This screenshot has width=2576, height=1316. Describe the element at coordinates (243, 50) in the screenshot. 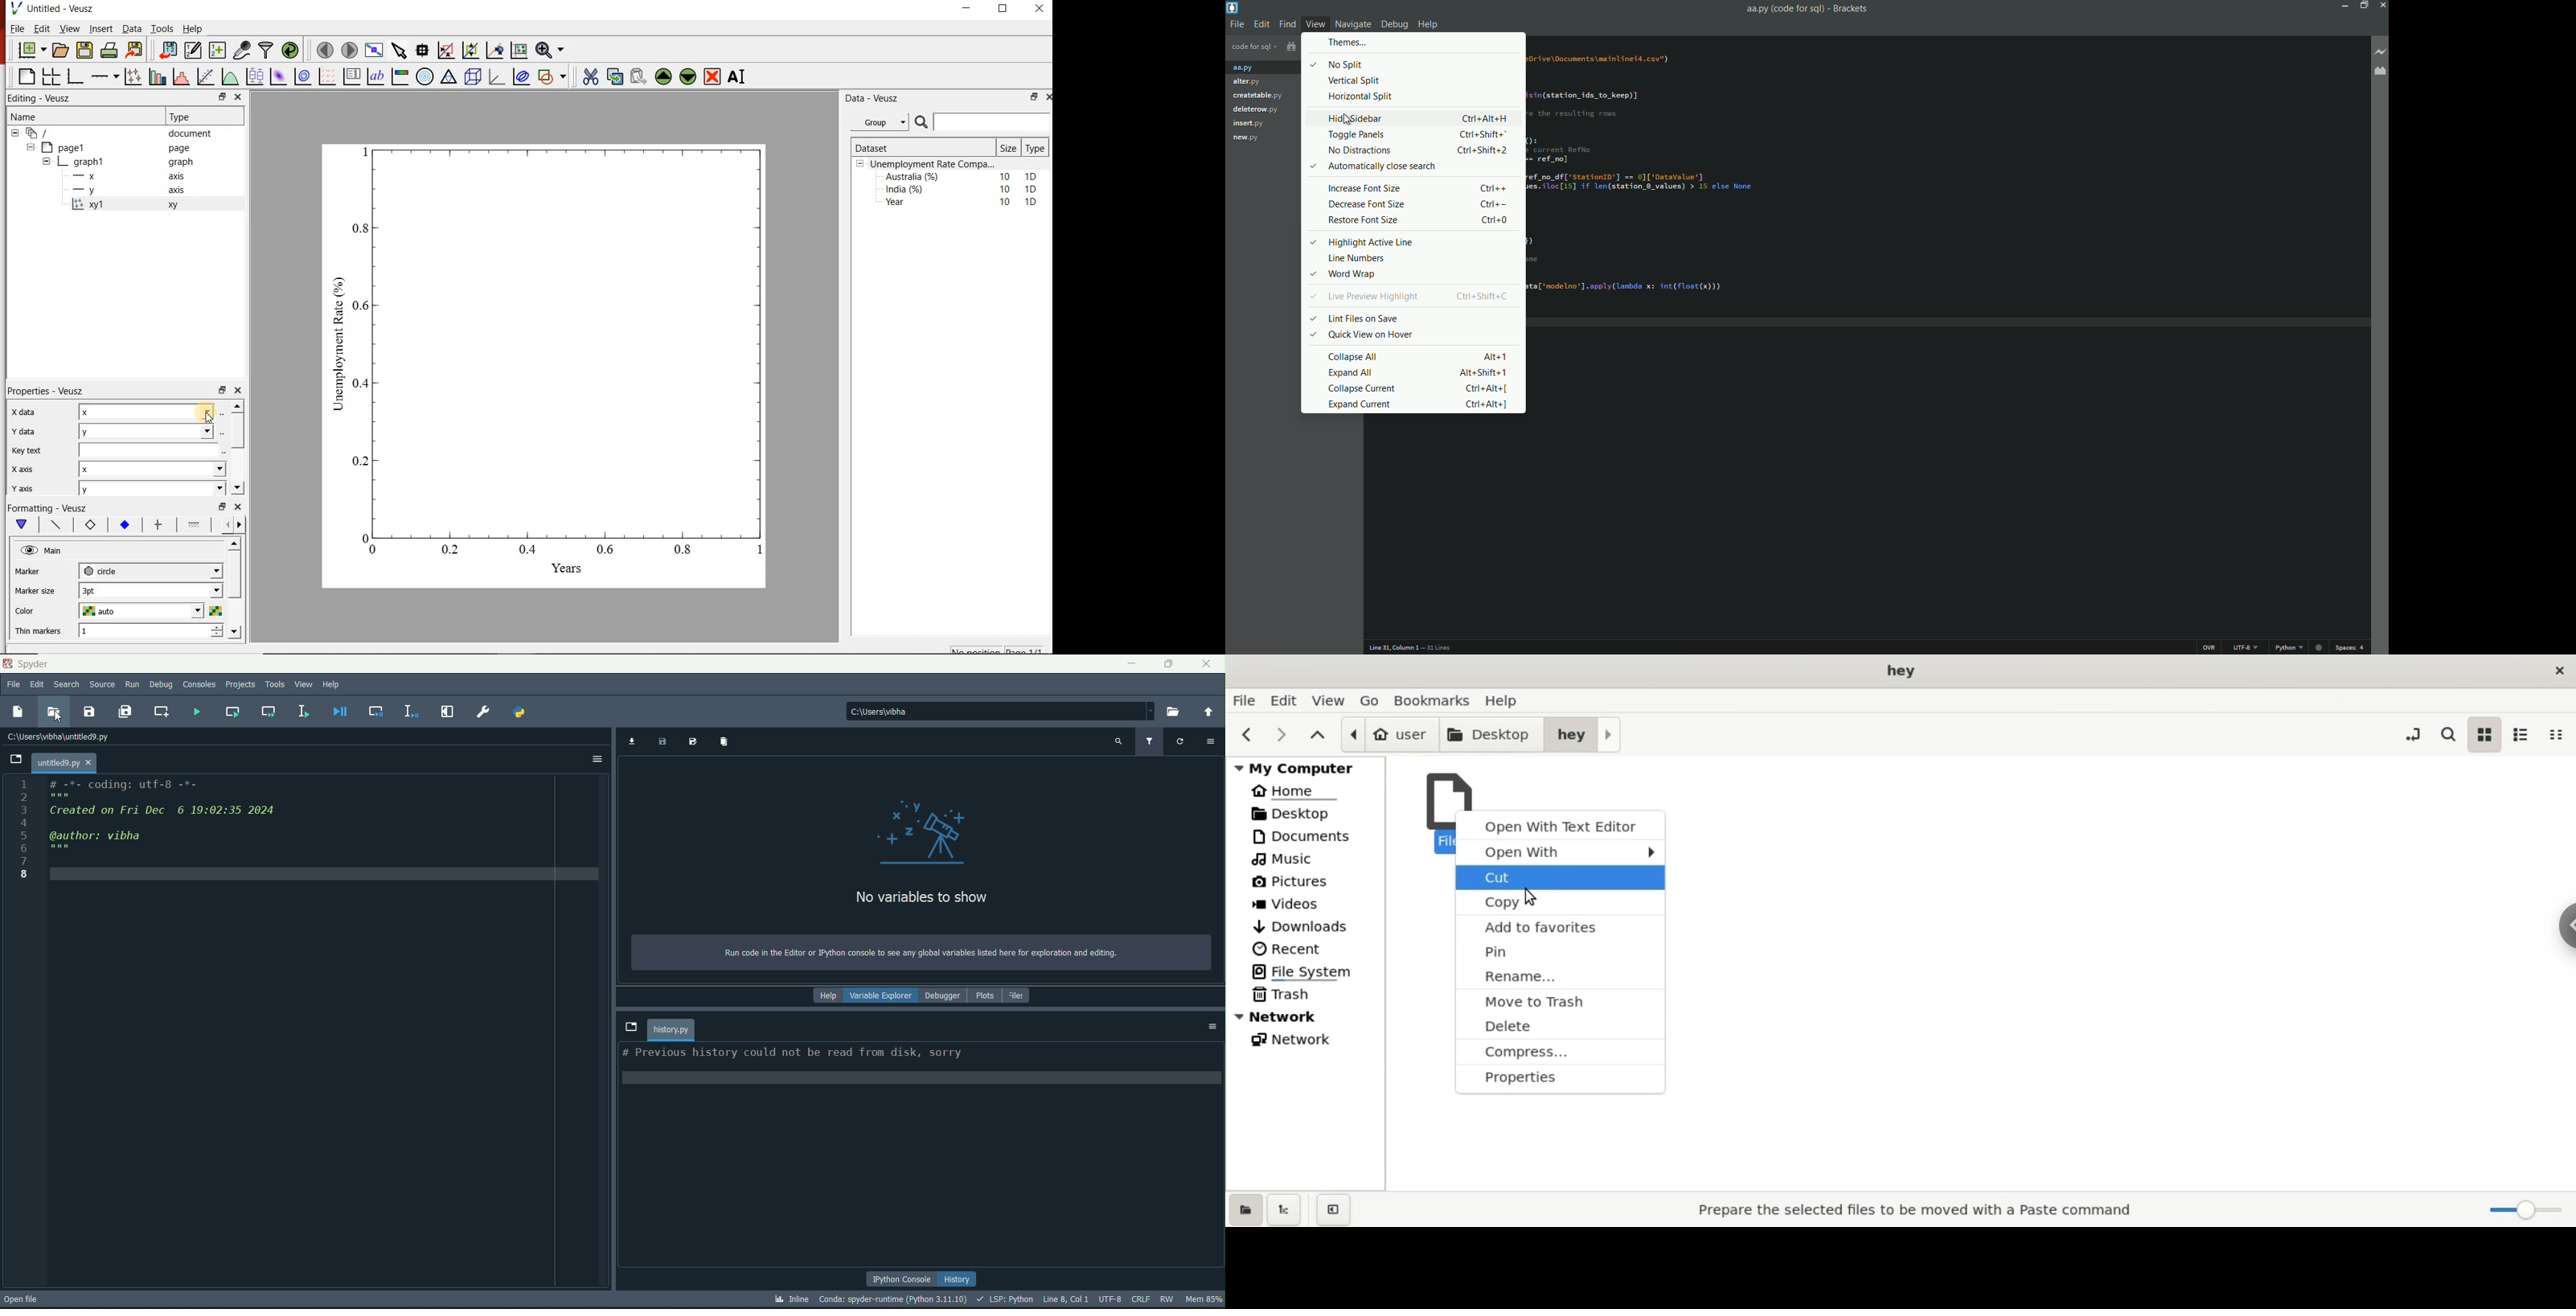

I see `caputure remote data` at that location.